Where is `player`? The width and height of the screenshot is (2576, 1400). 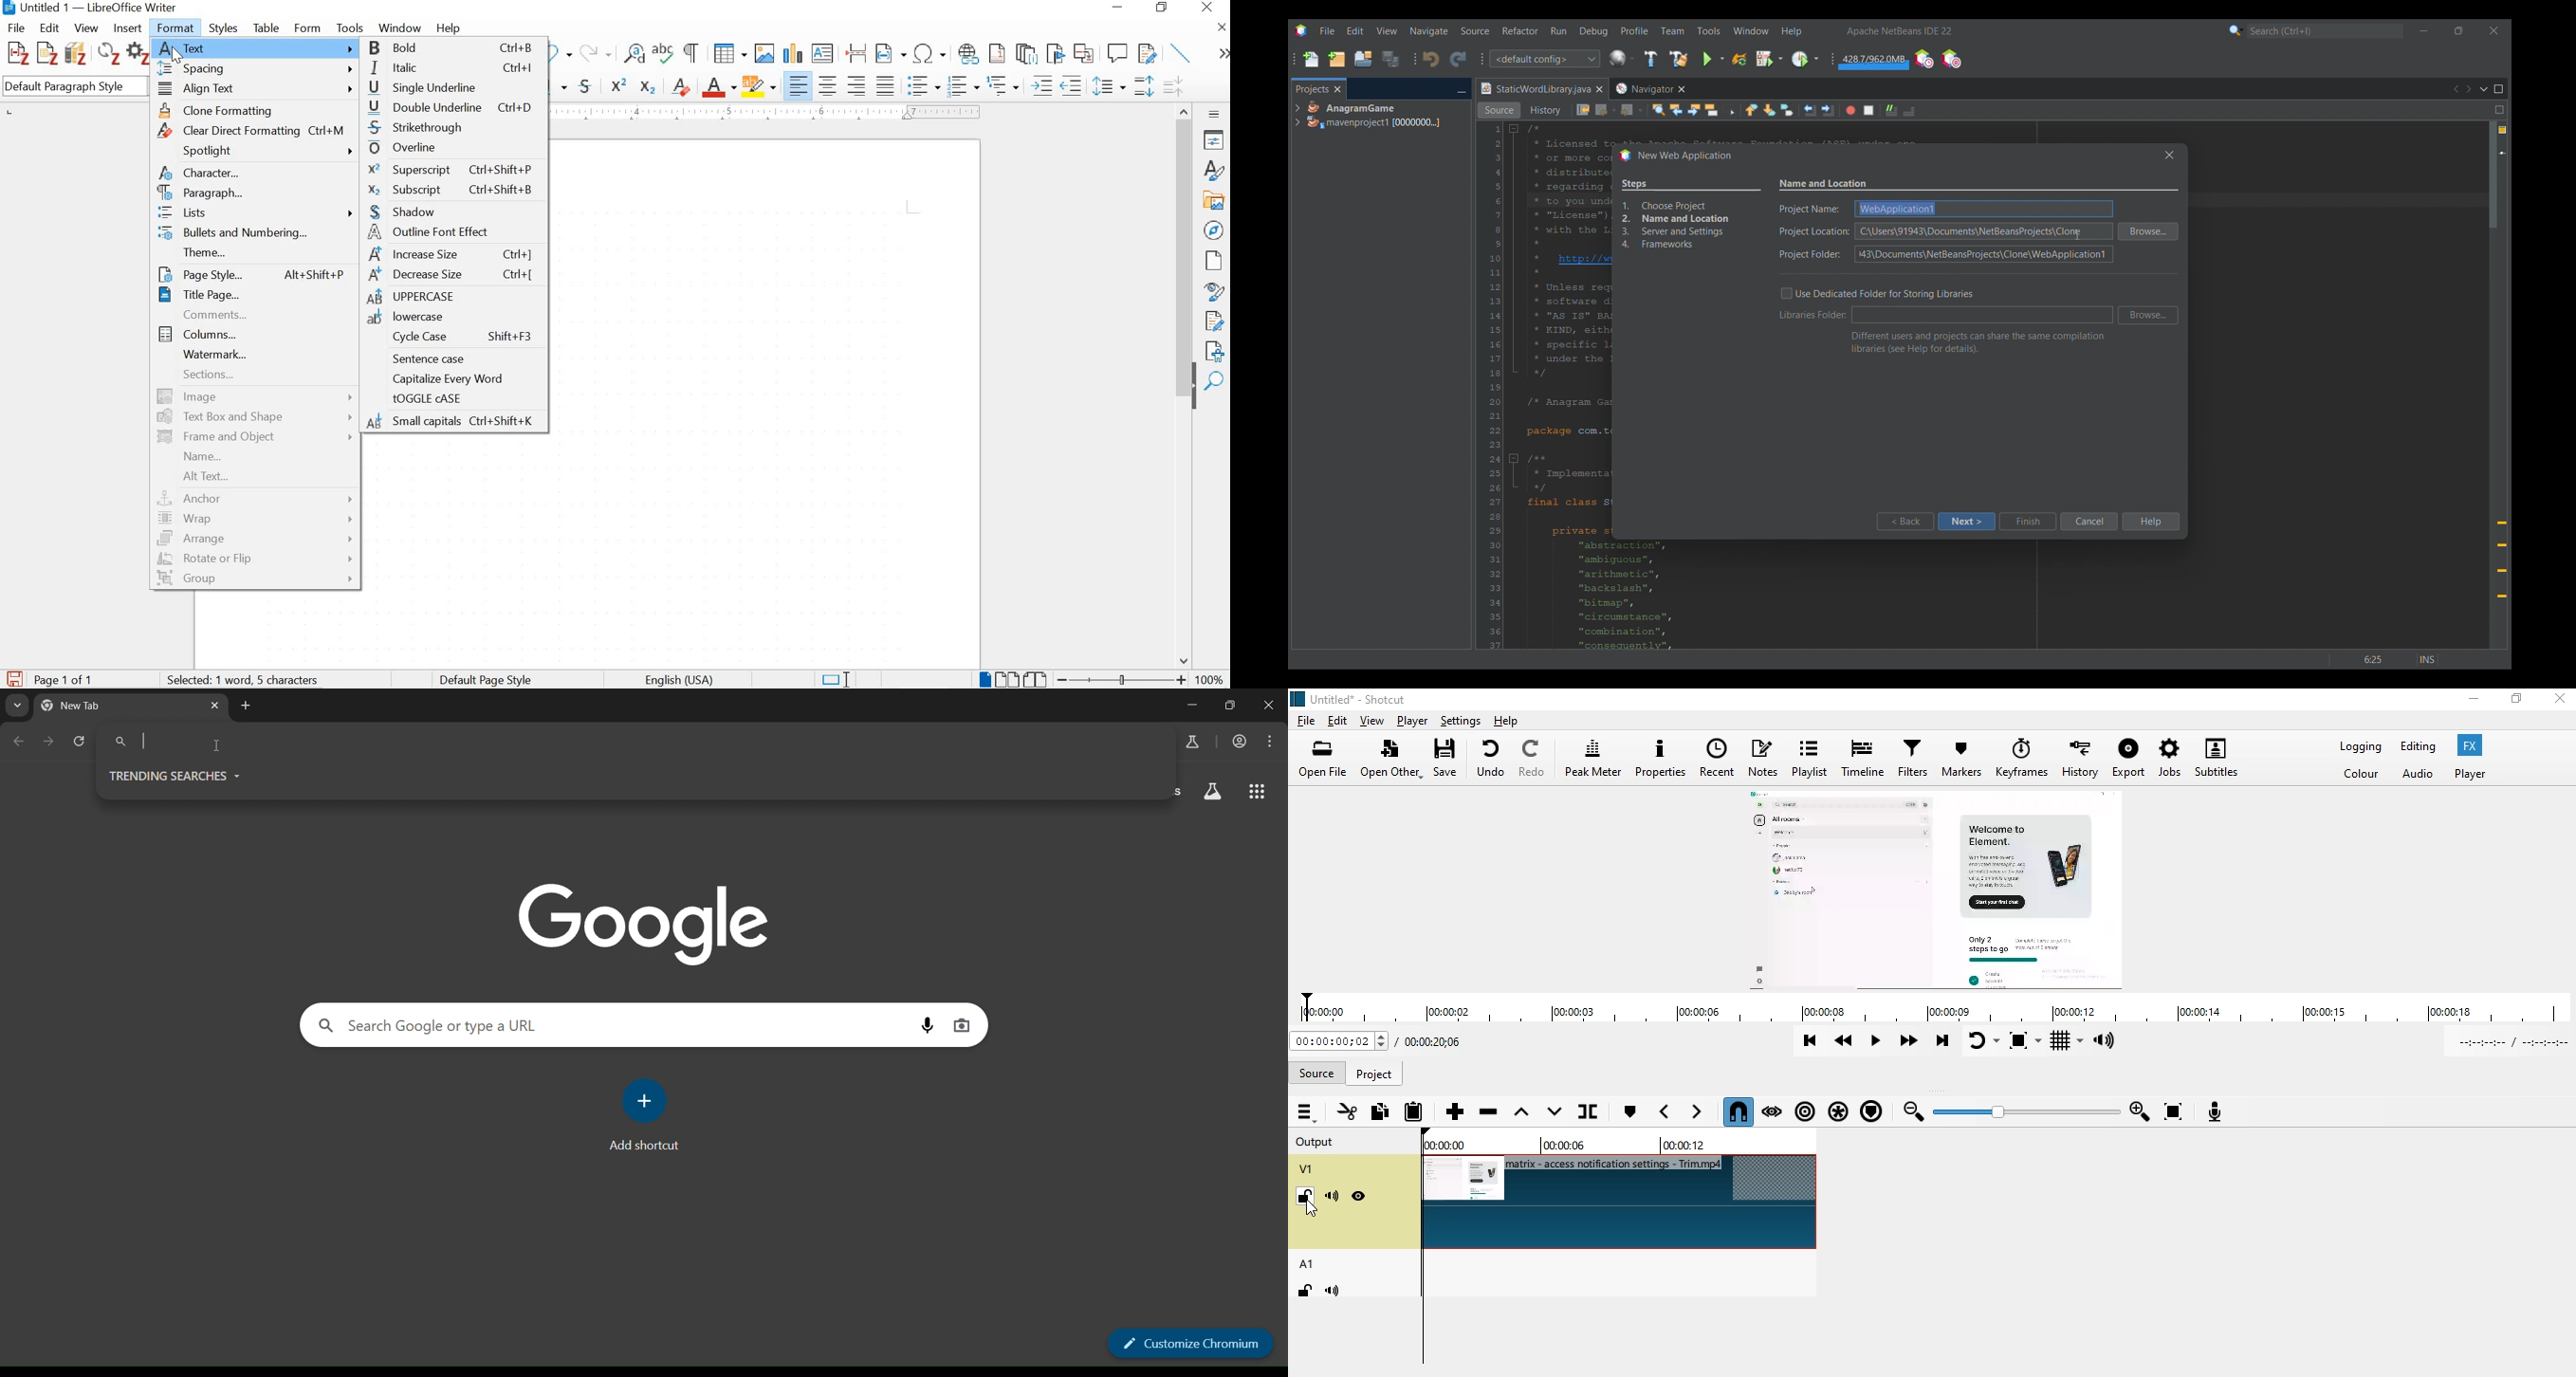 player is located at coordinates (1412, 720).